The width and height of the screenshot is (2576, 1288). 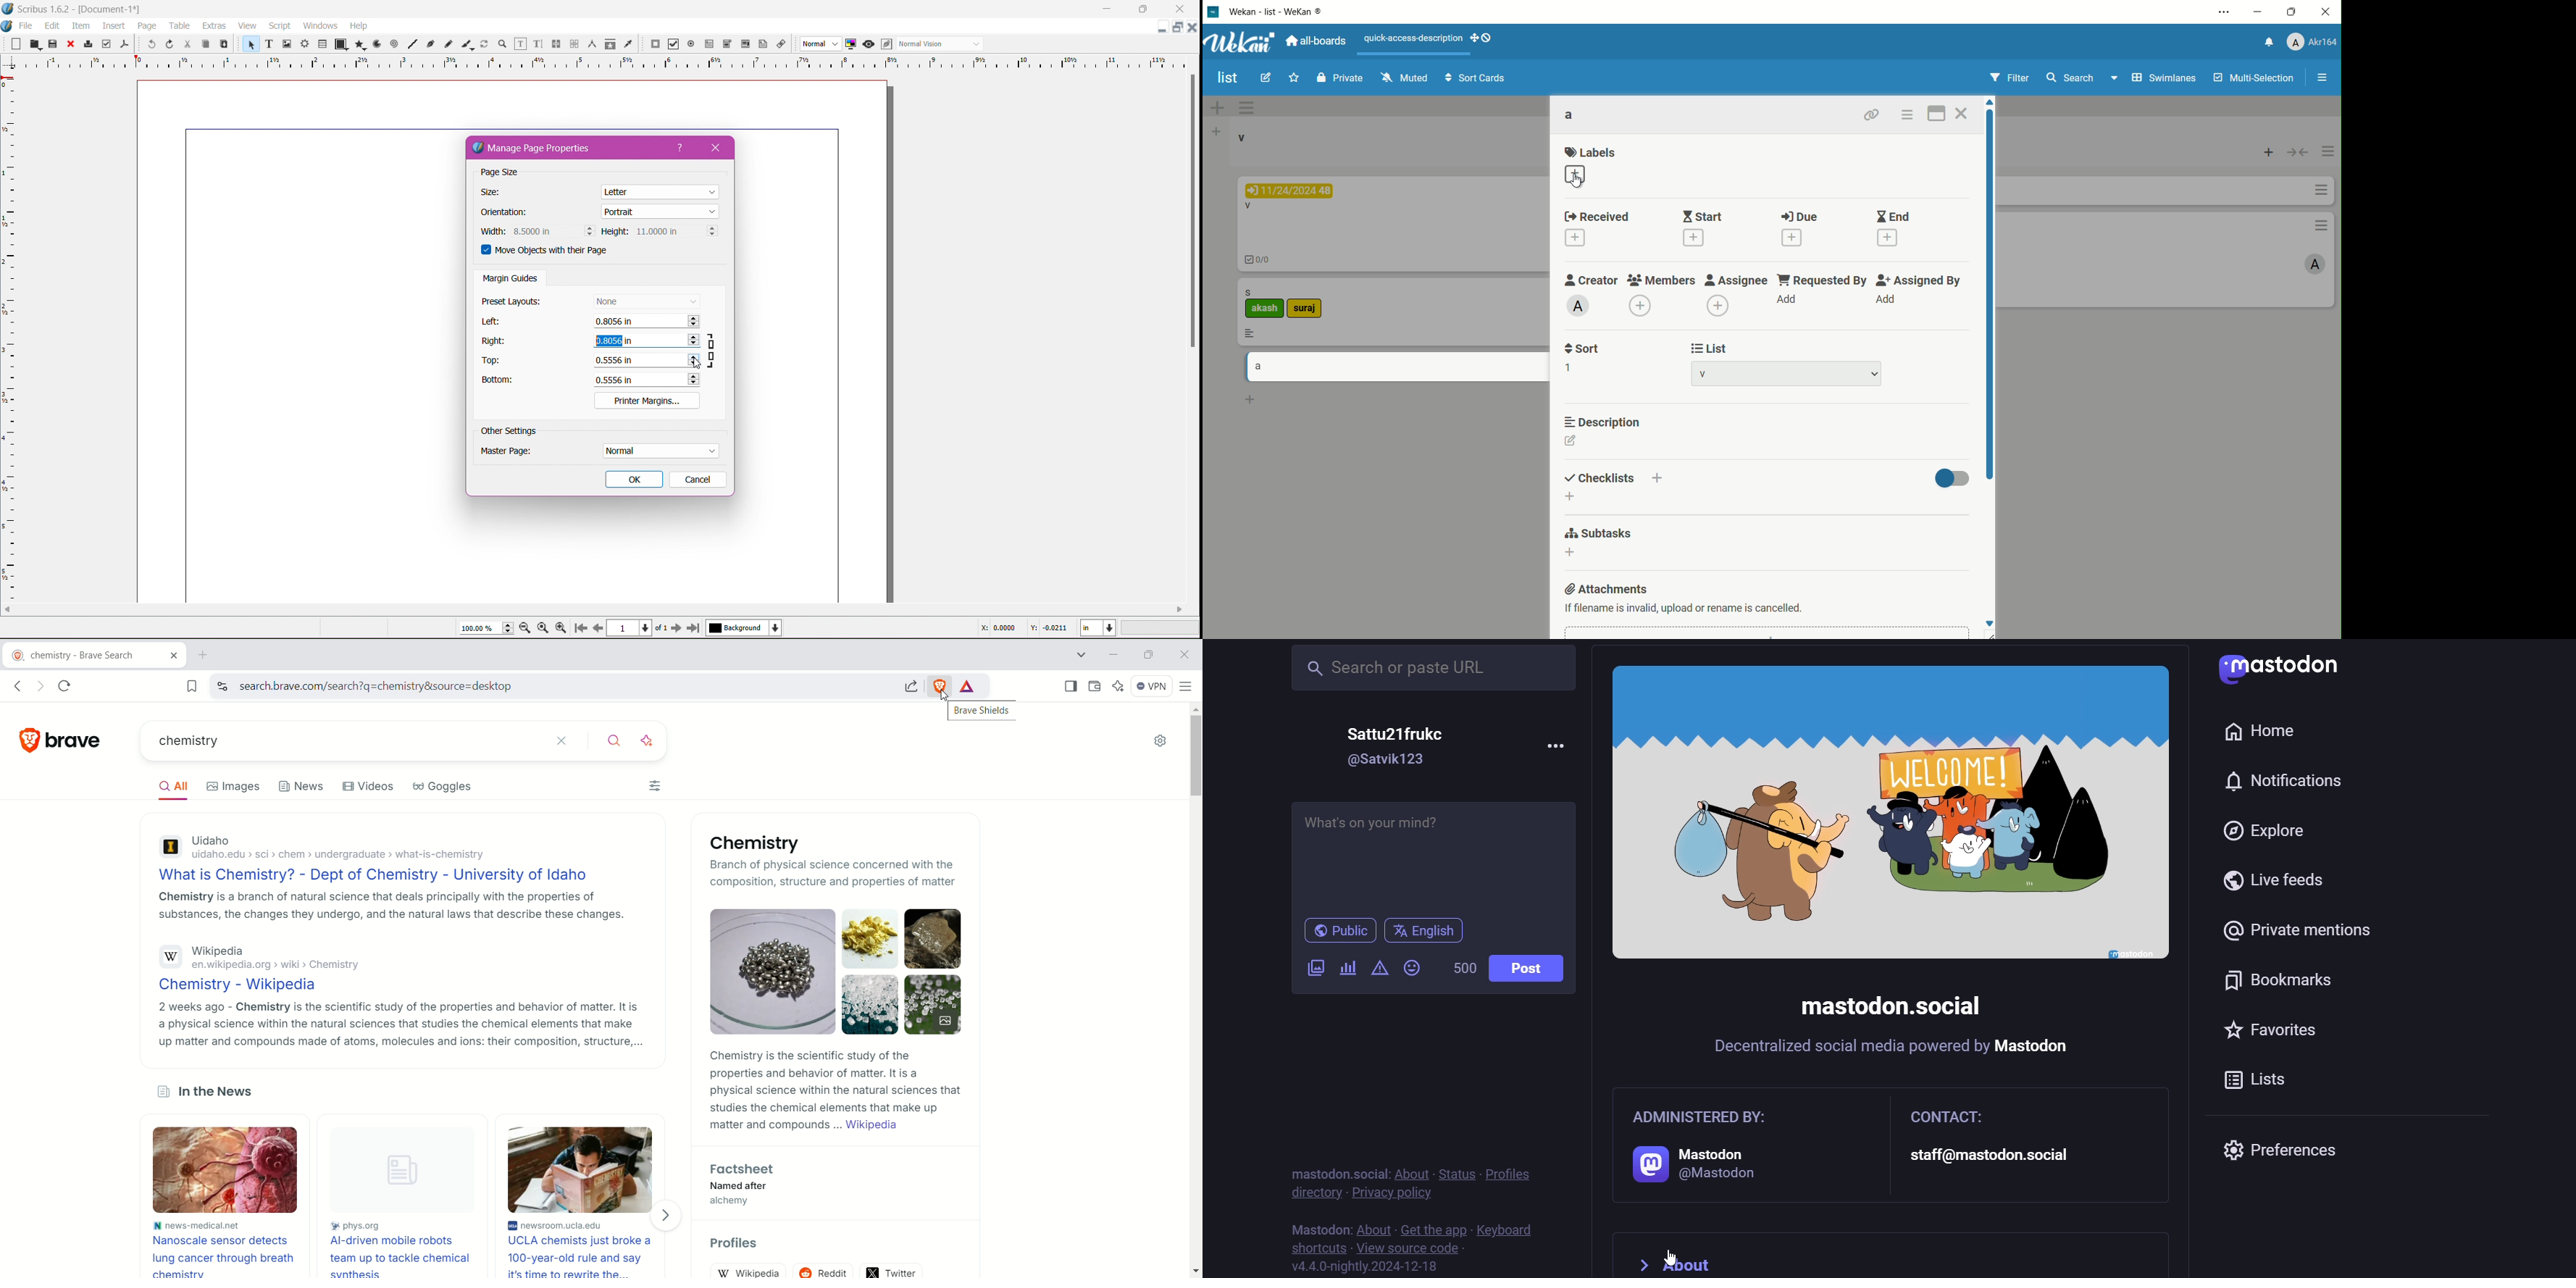 What do you see at coordinates (432, 44) in the screenshot?
I see `Bezier Curve` at bounding box center [432, 44].